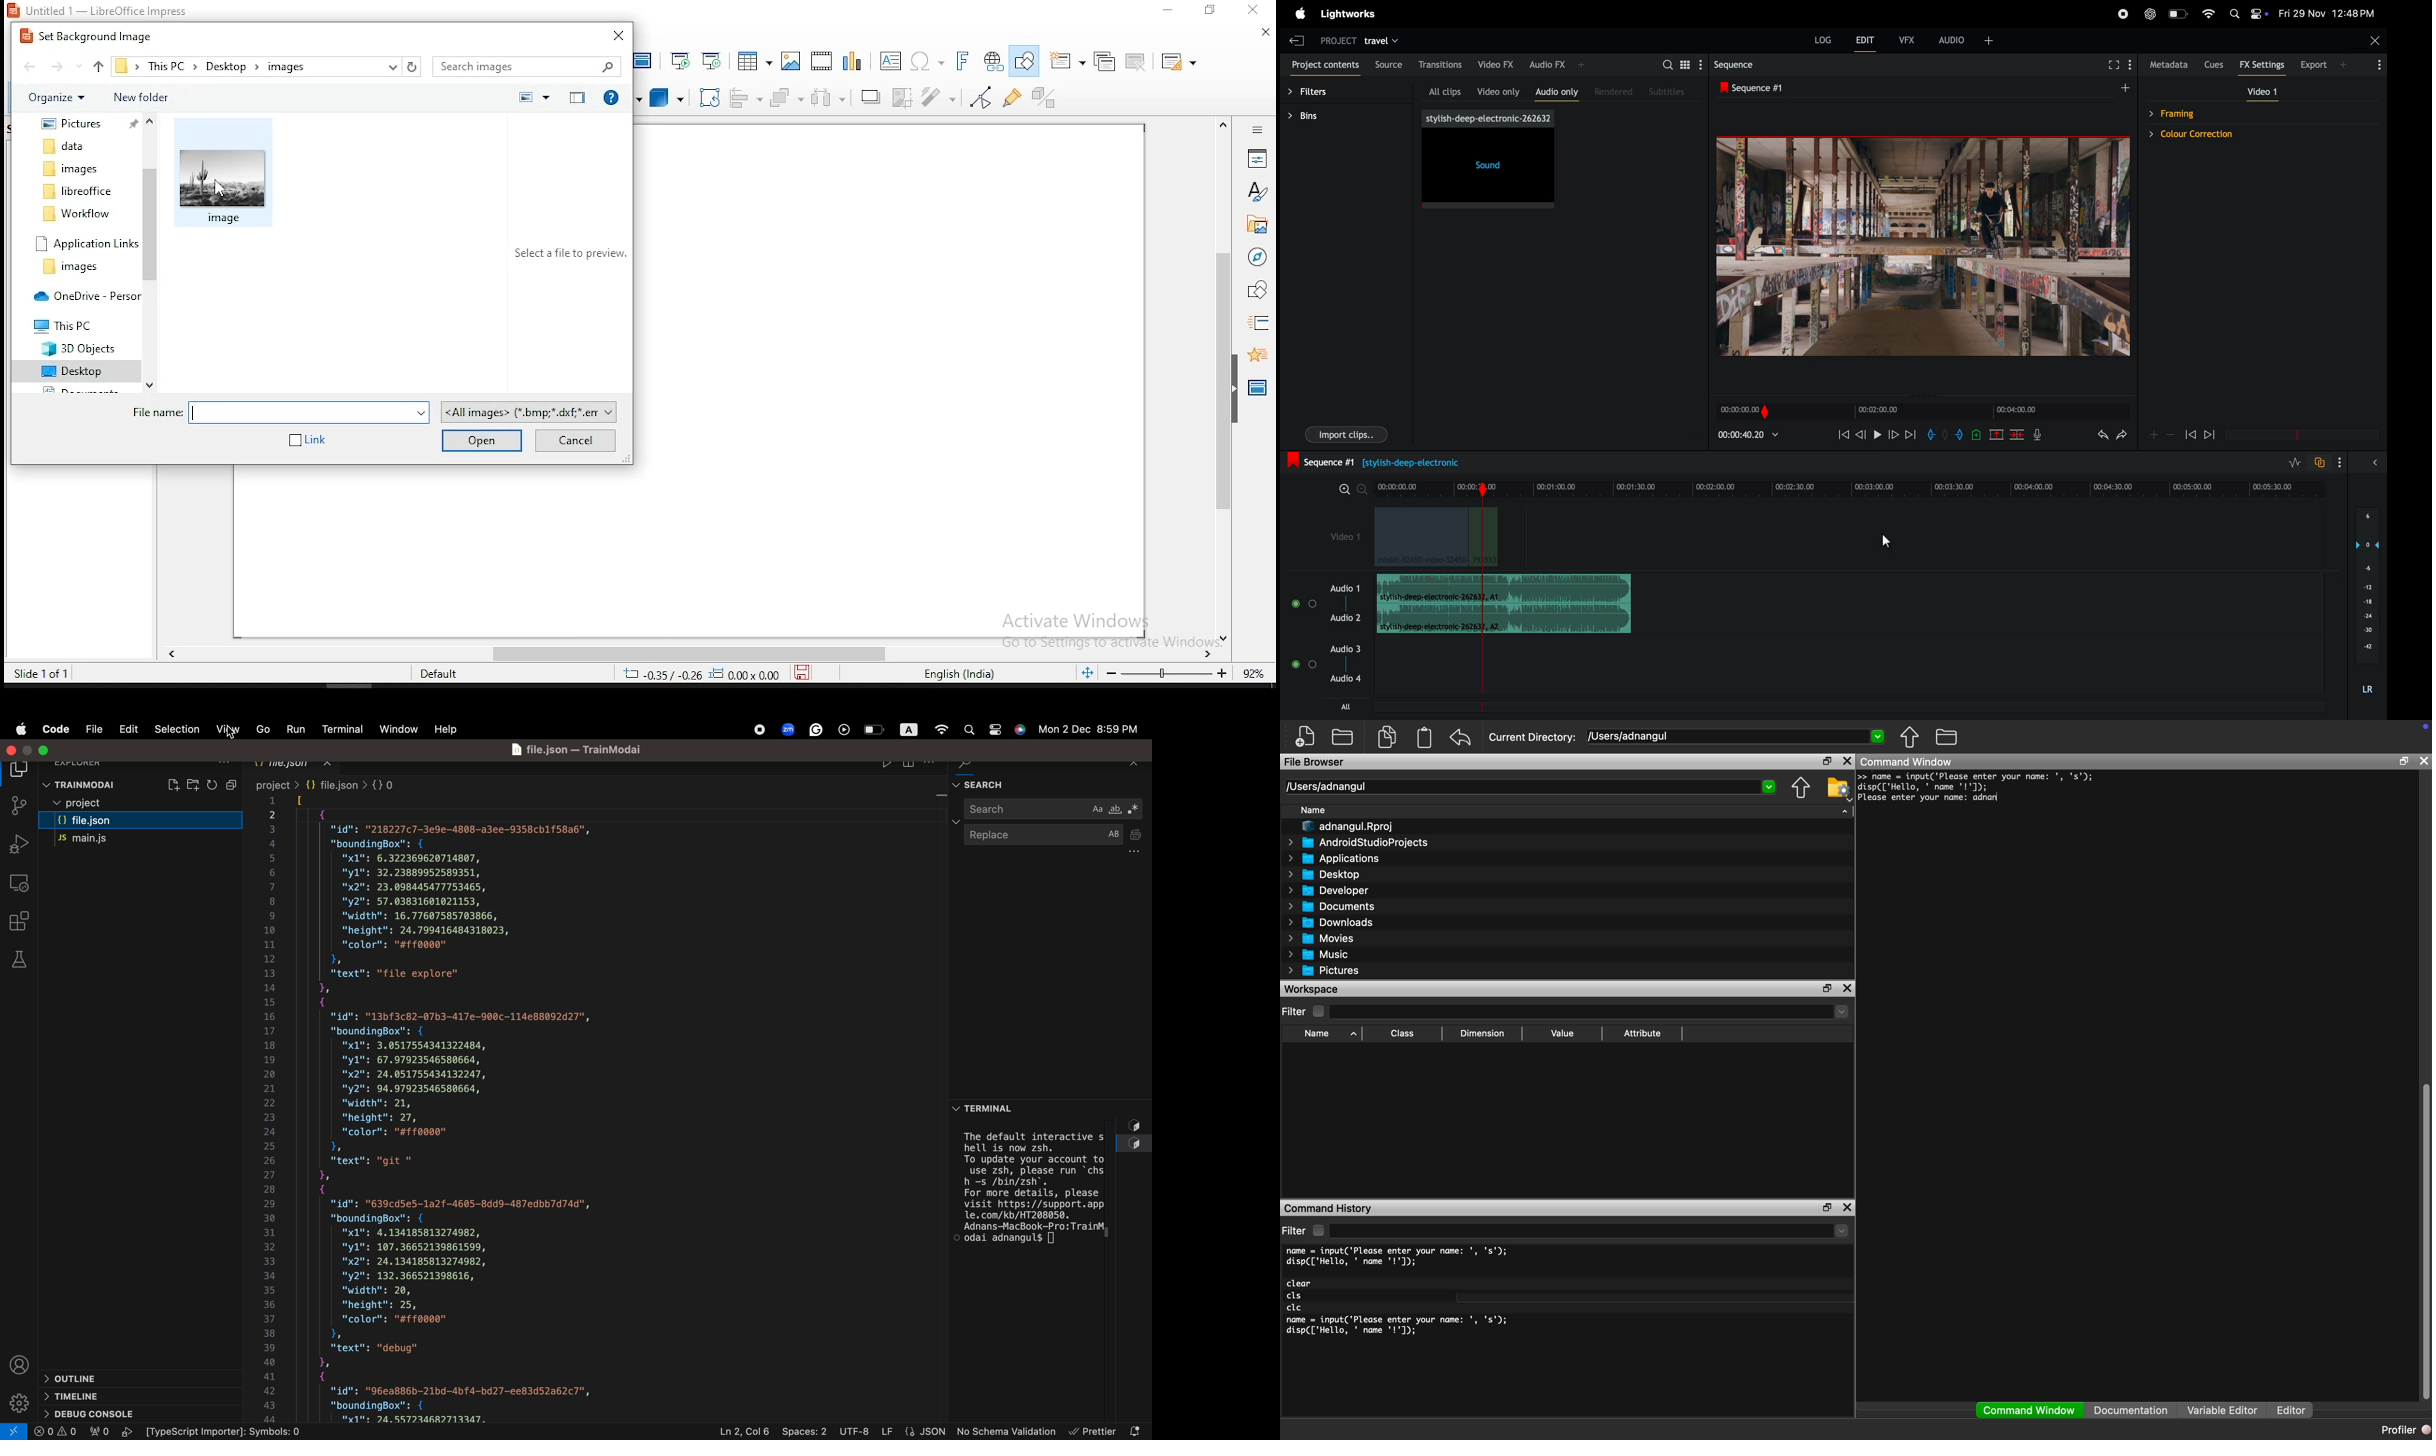  I want to click on show gluepoint functions, so click(1013, 96).